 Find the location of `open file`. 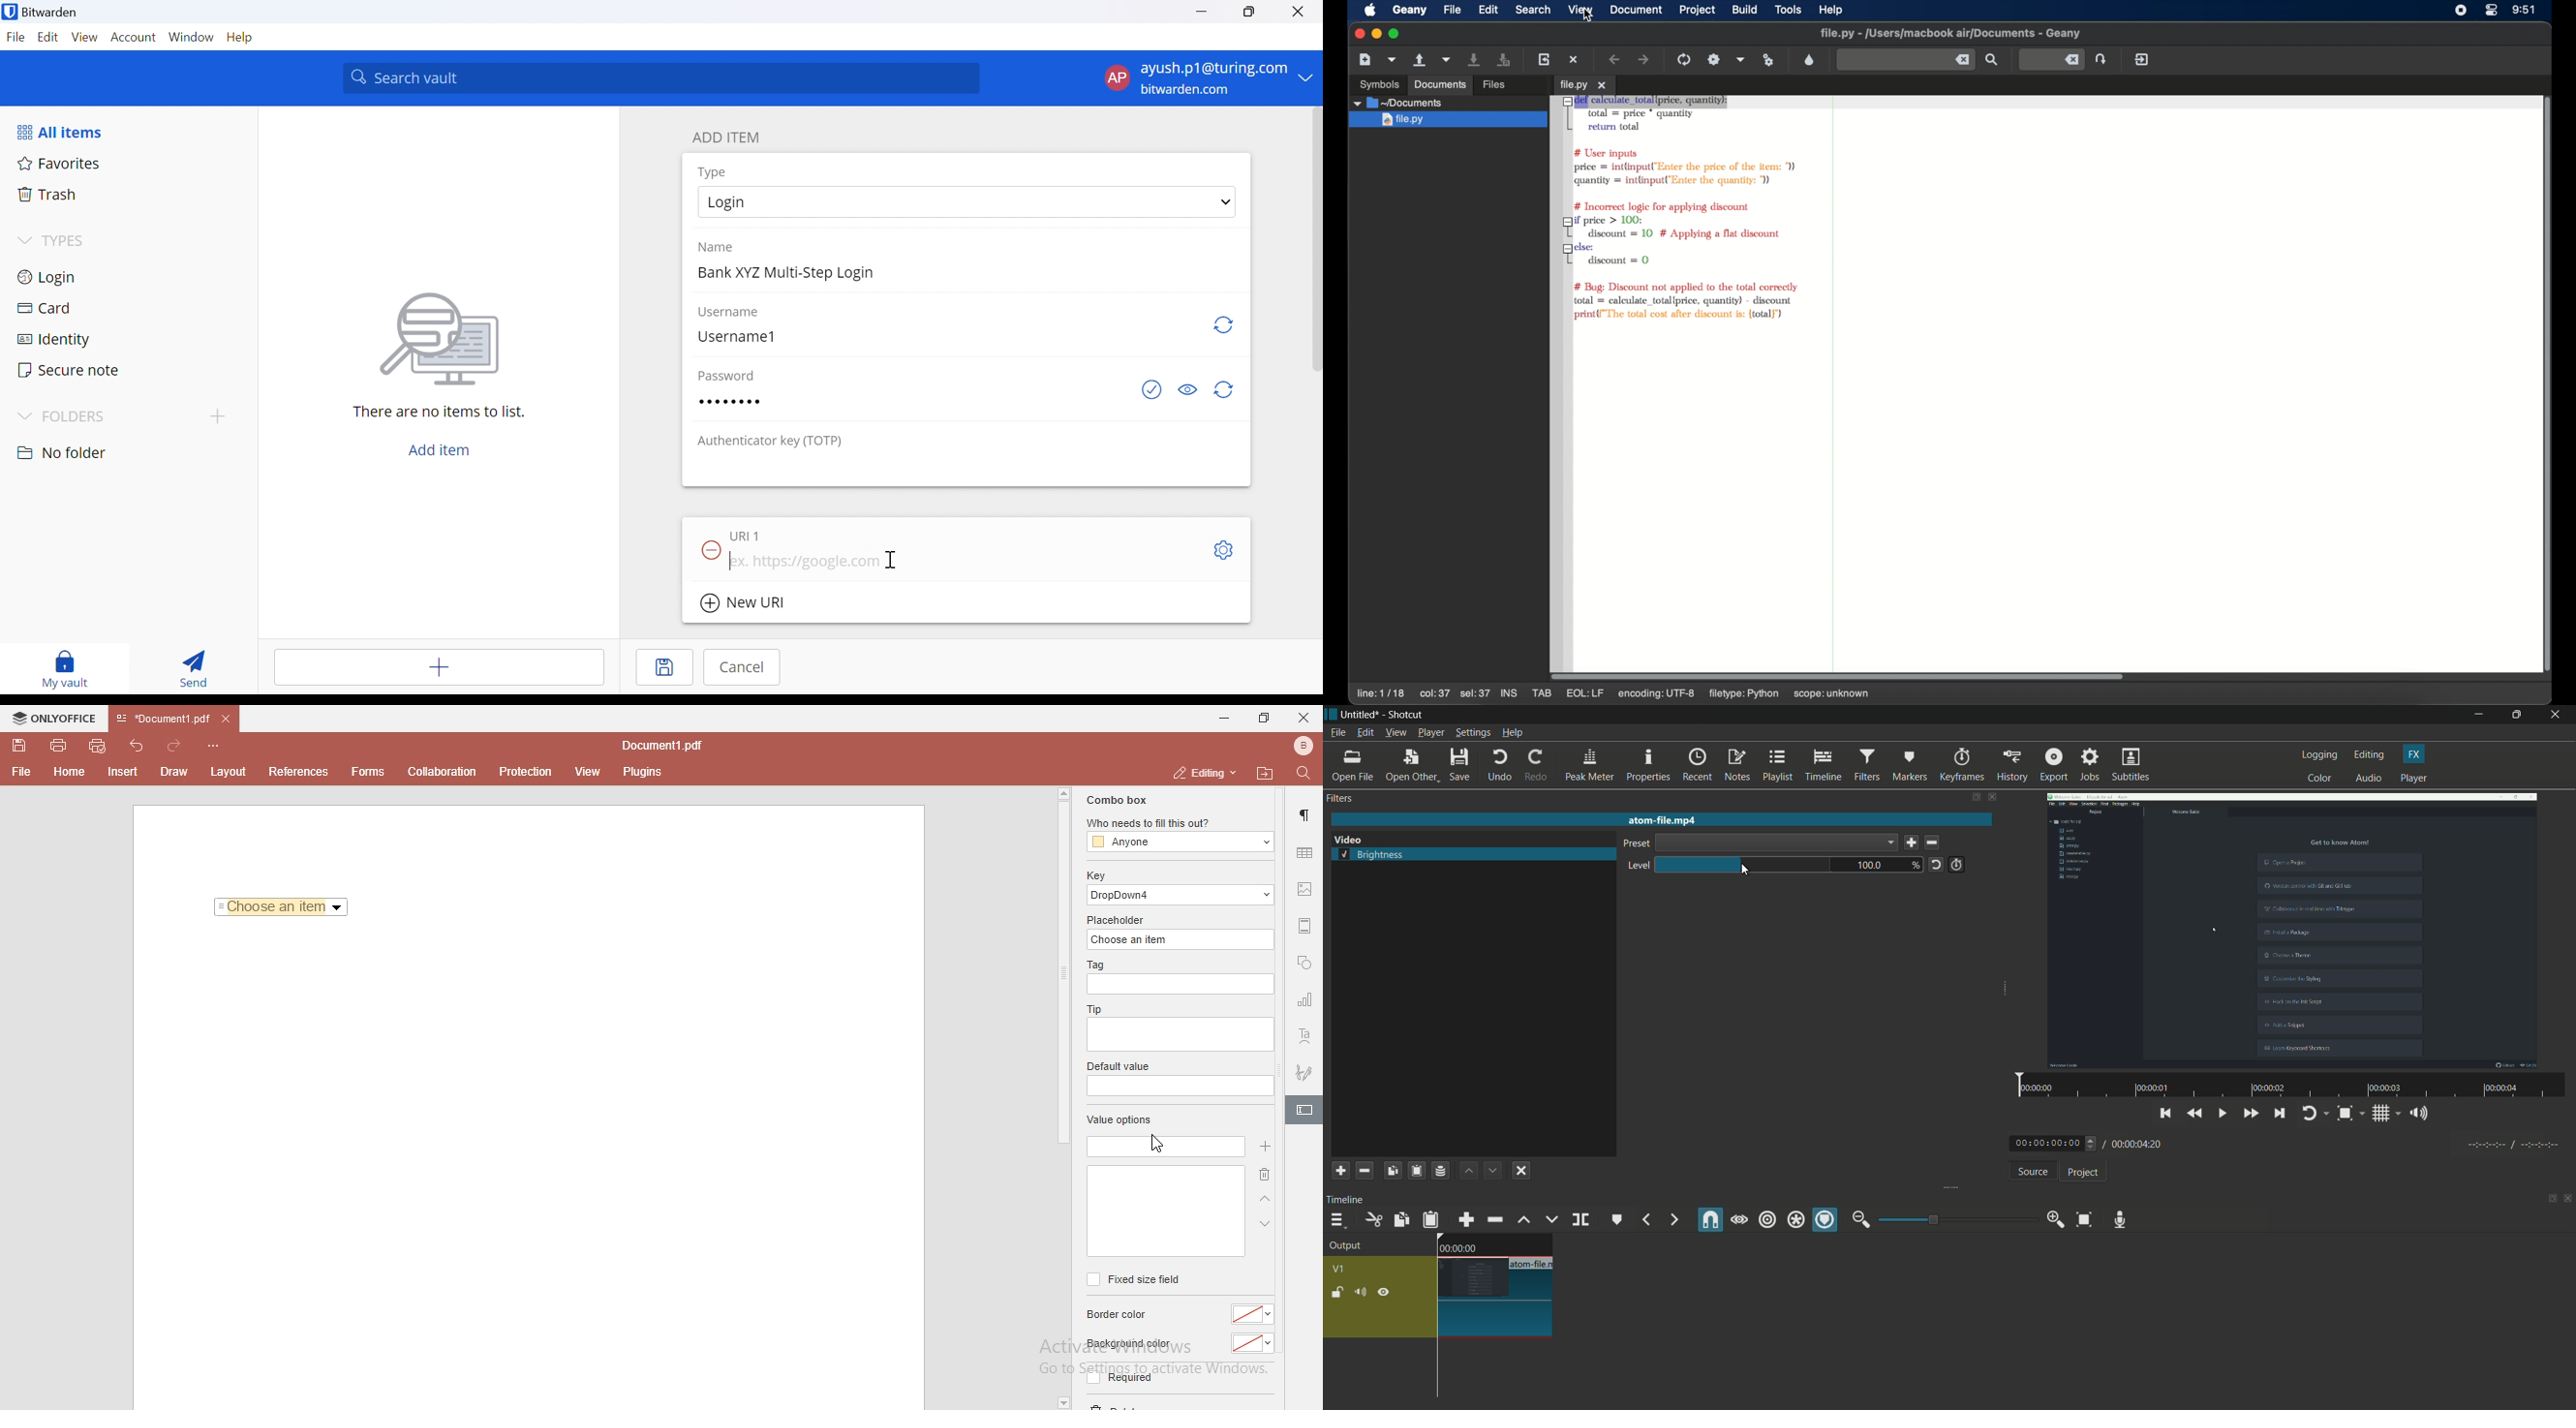

open file is located at coordinates (1354, 766).